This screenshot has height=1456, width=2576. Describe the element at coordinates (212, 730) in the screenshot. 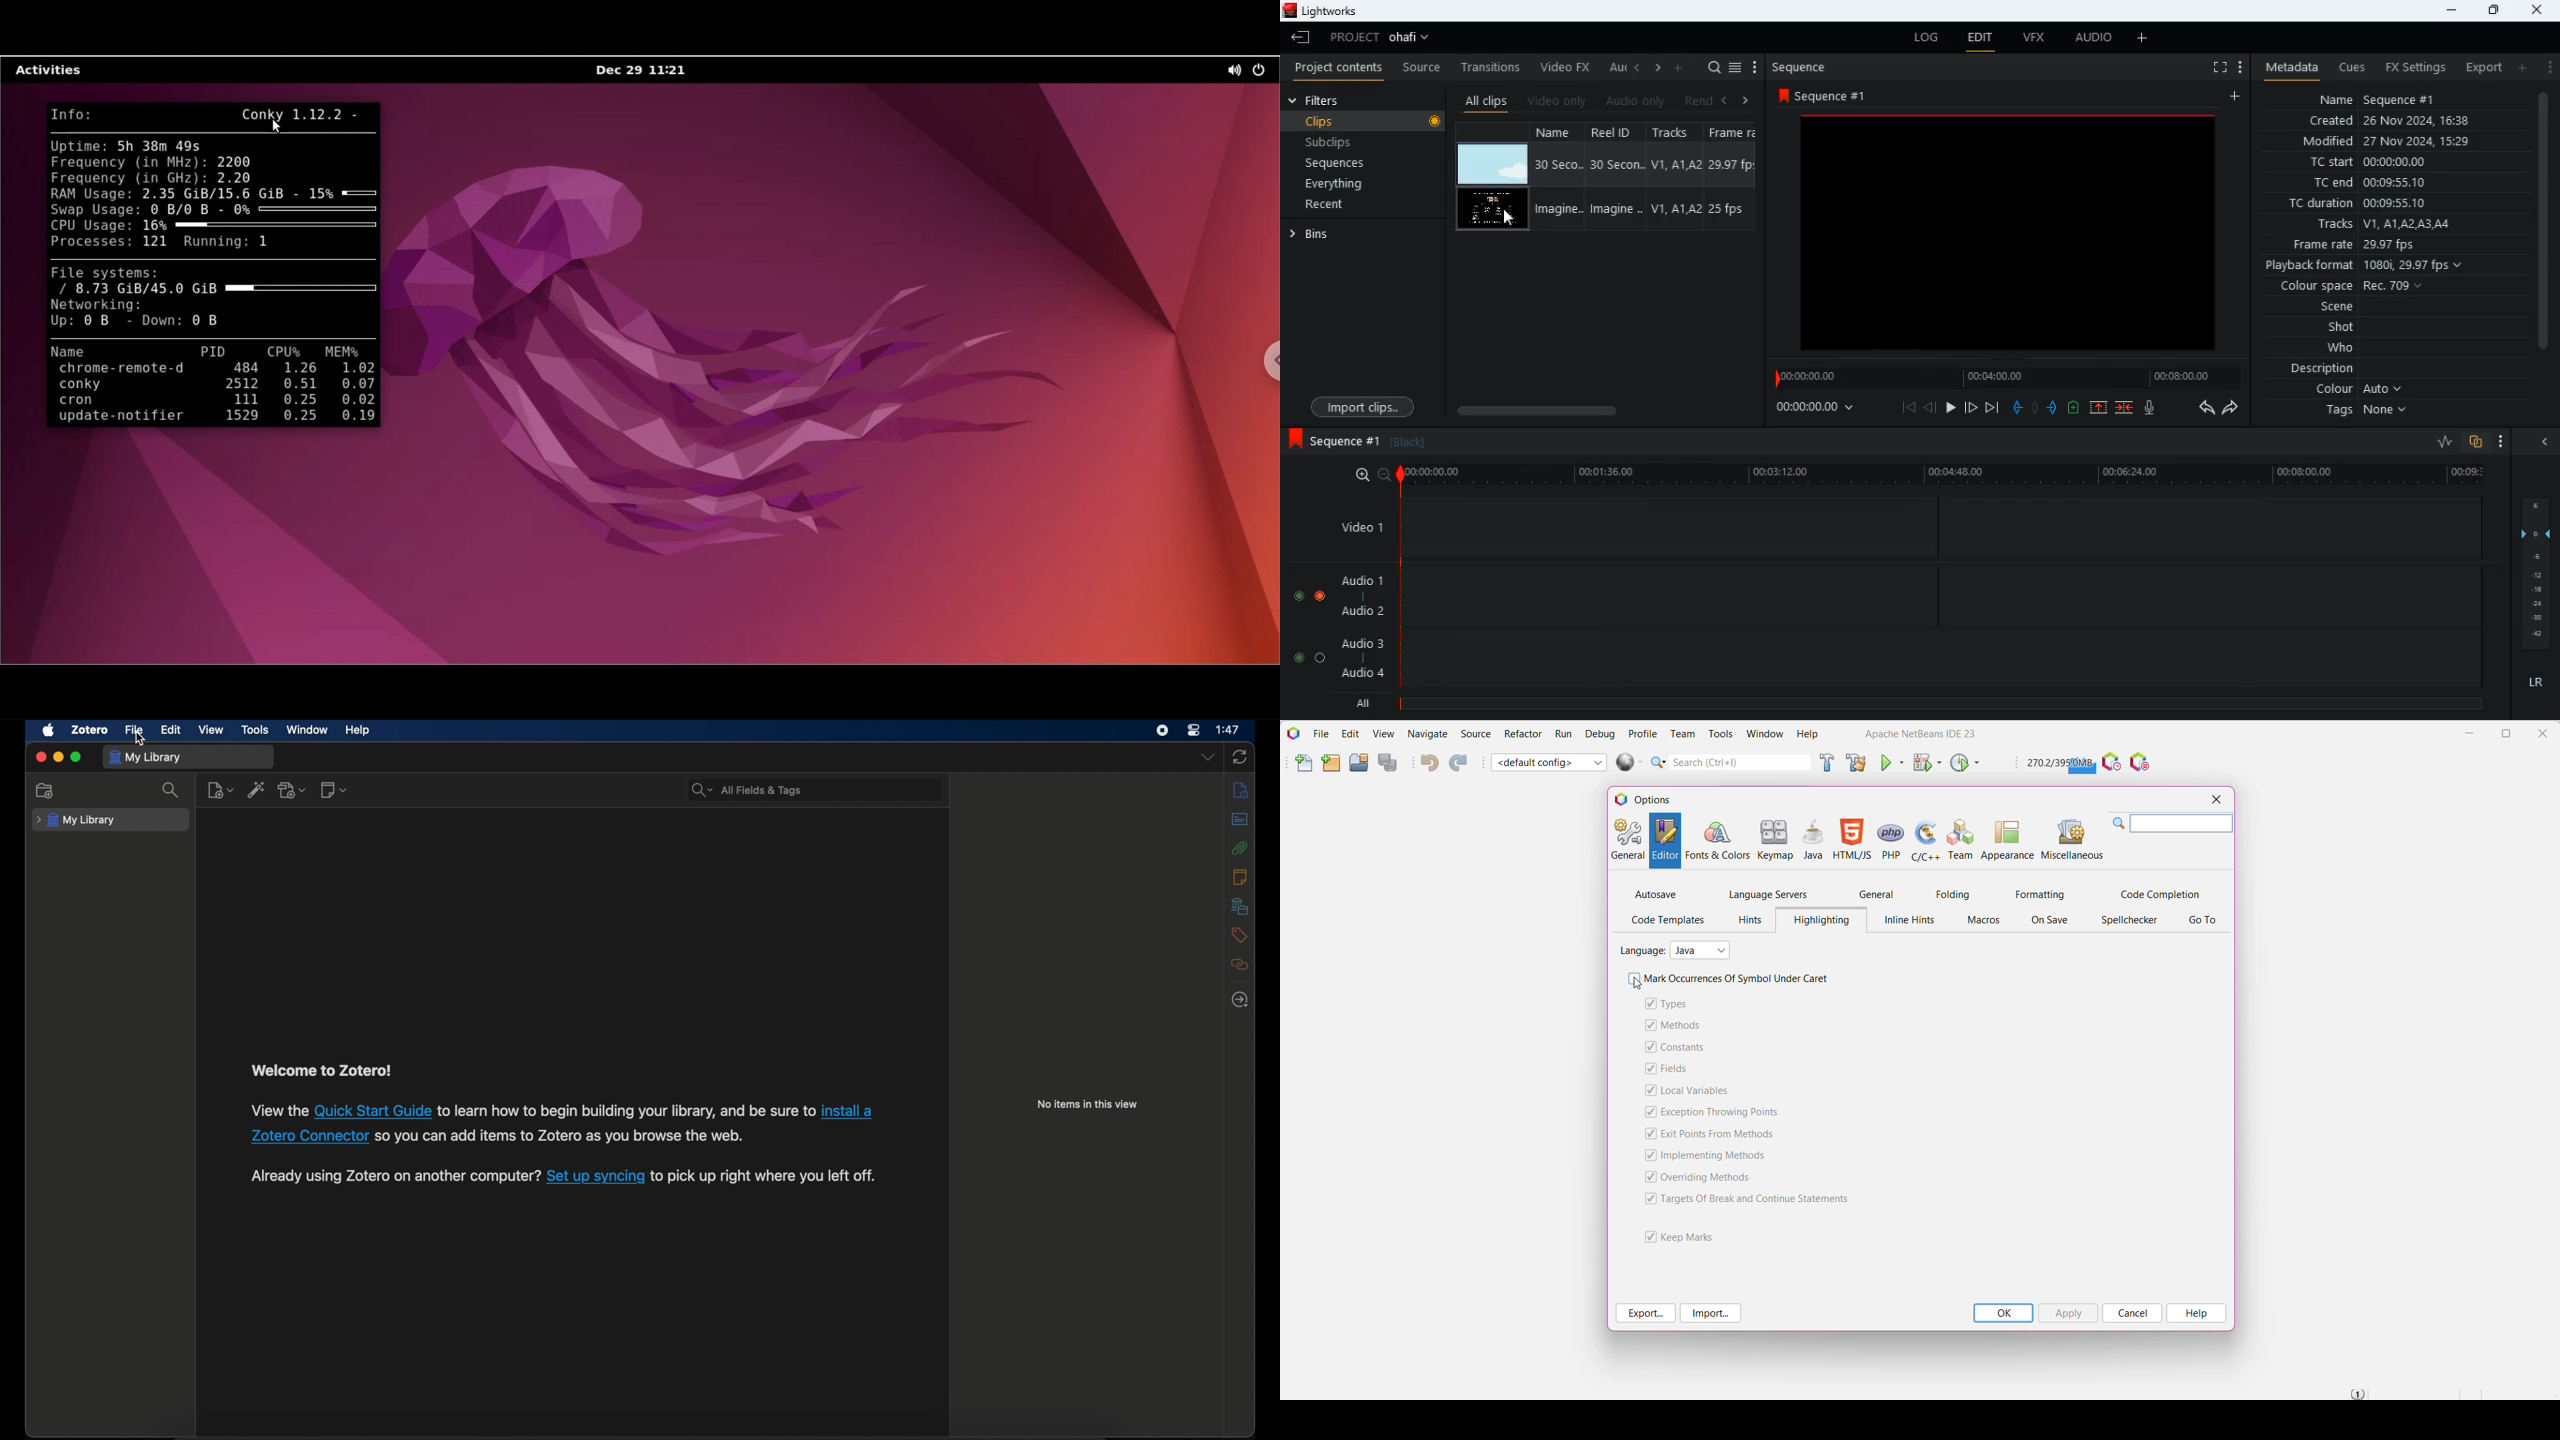

I see `view` at that location.